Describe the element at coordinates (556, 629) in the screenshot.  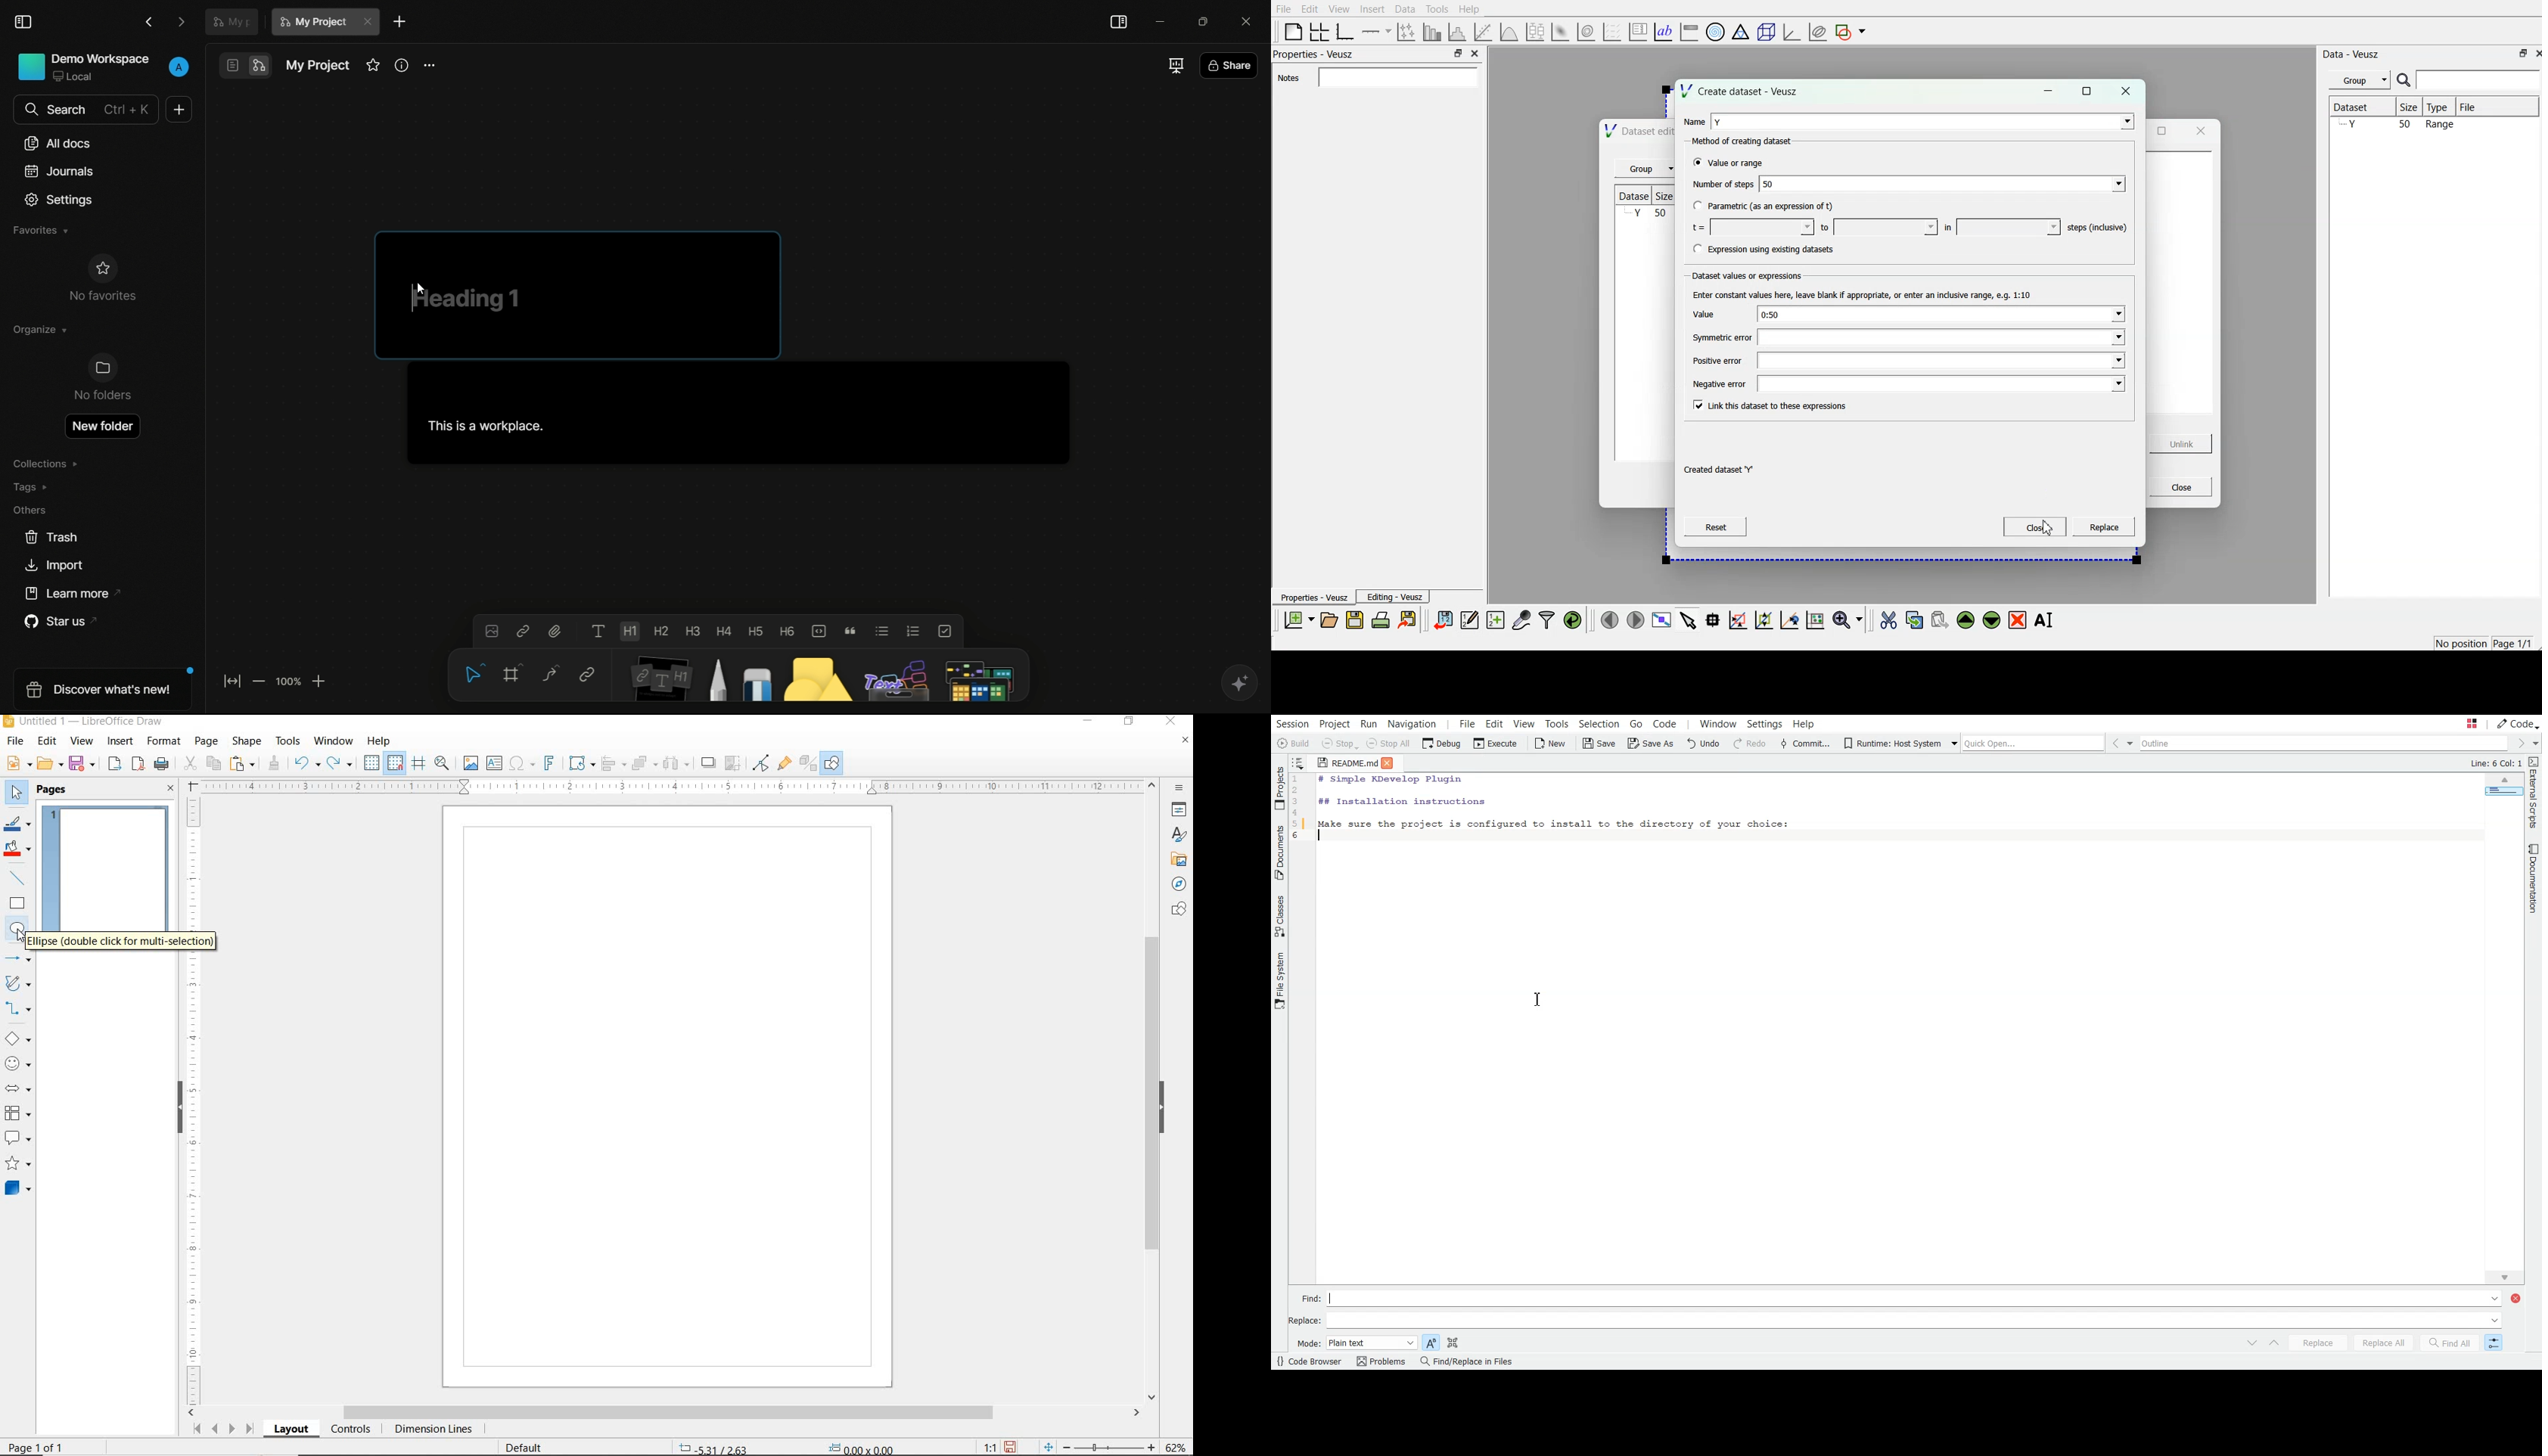
I see `attach` at that location.